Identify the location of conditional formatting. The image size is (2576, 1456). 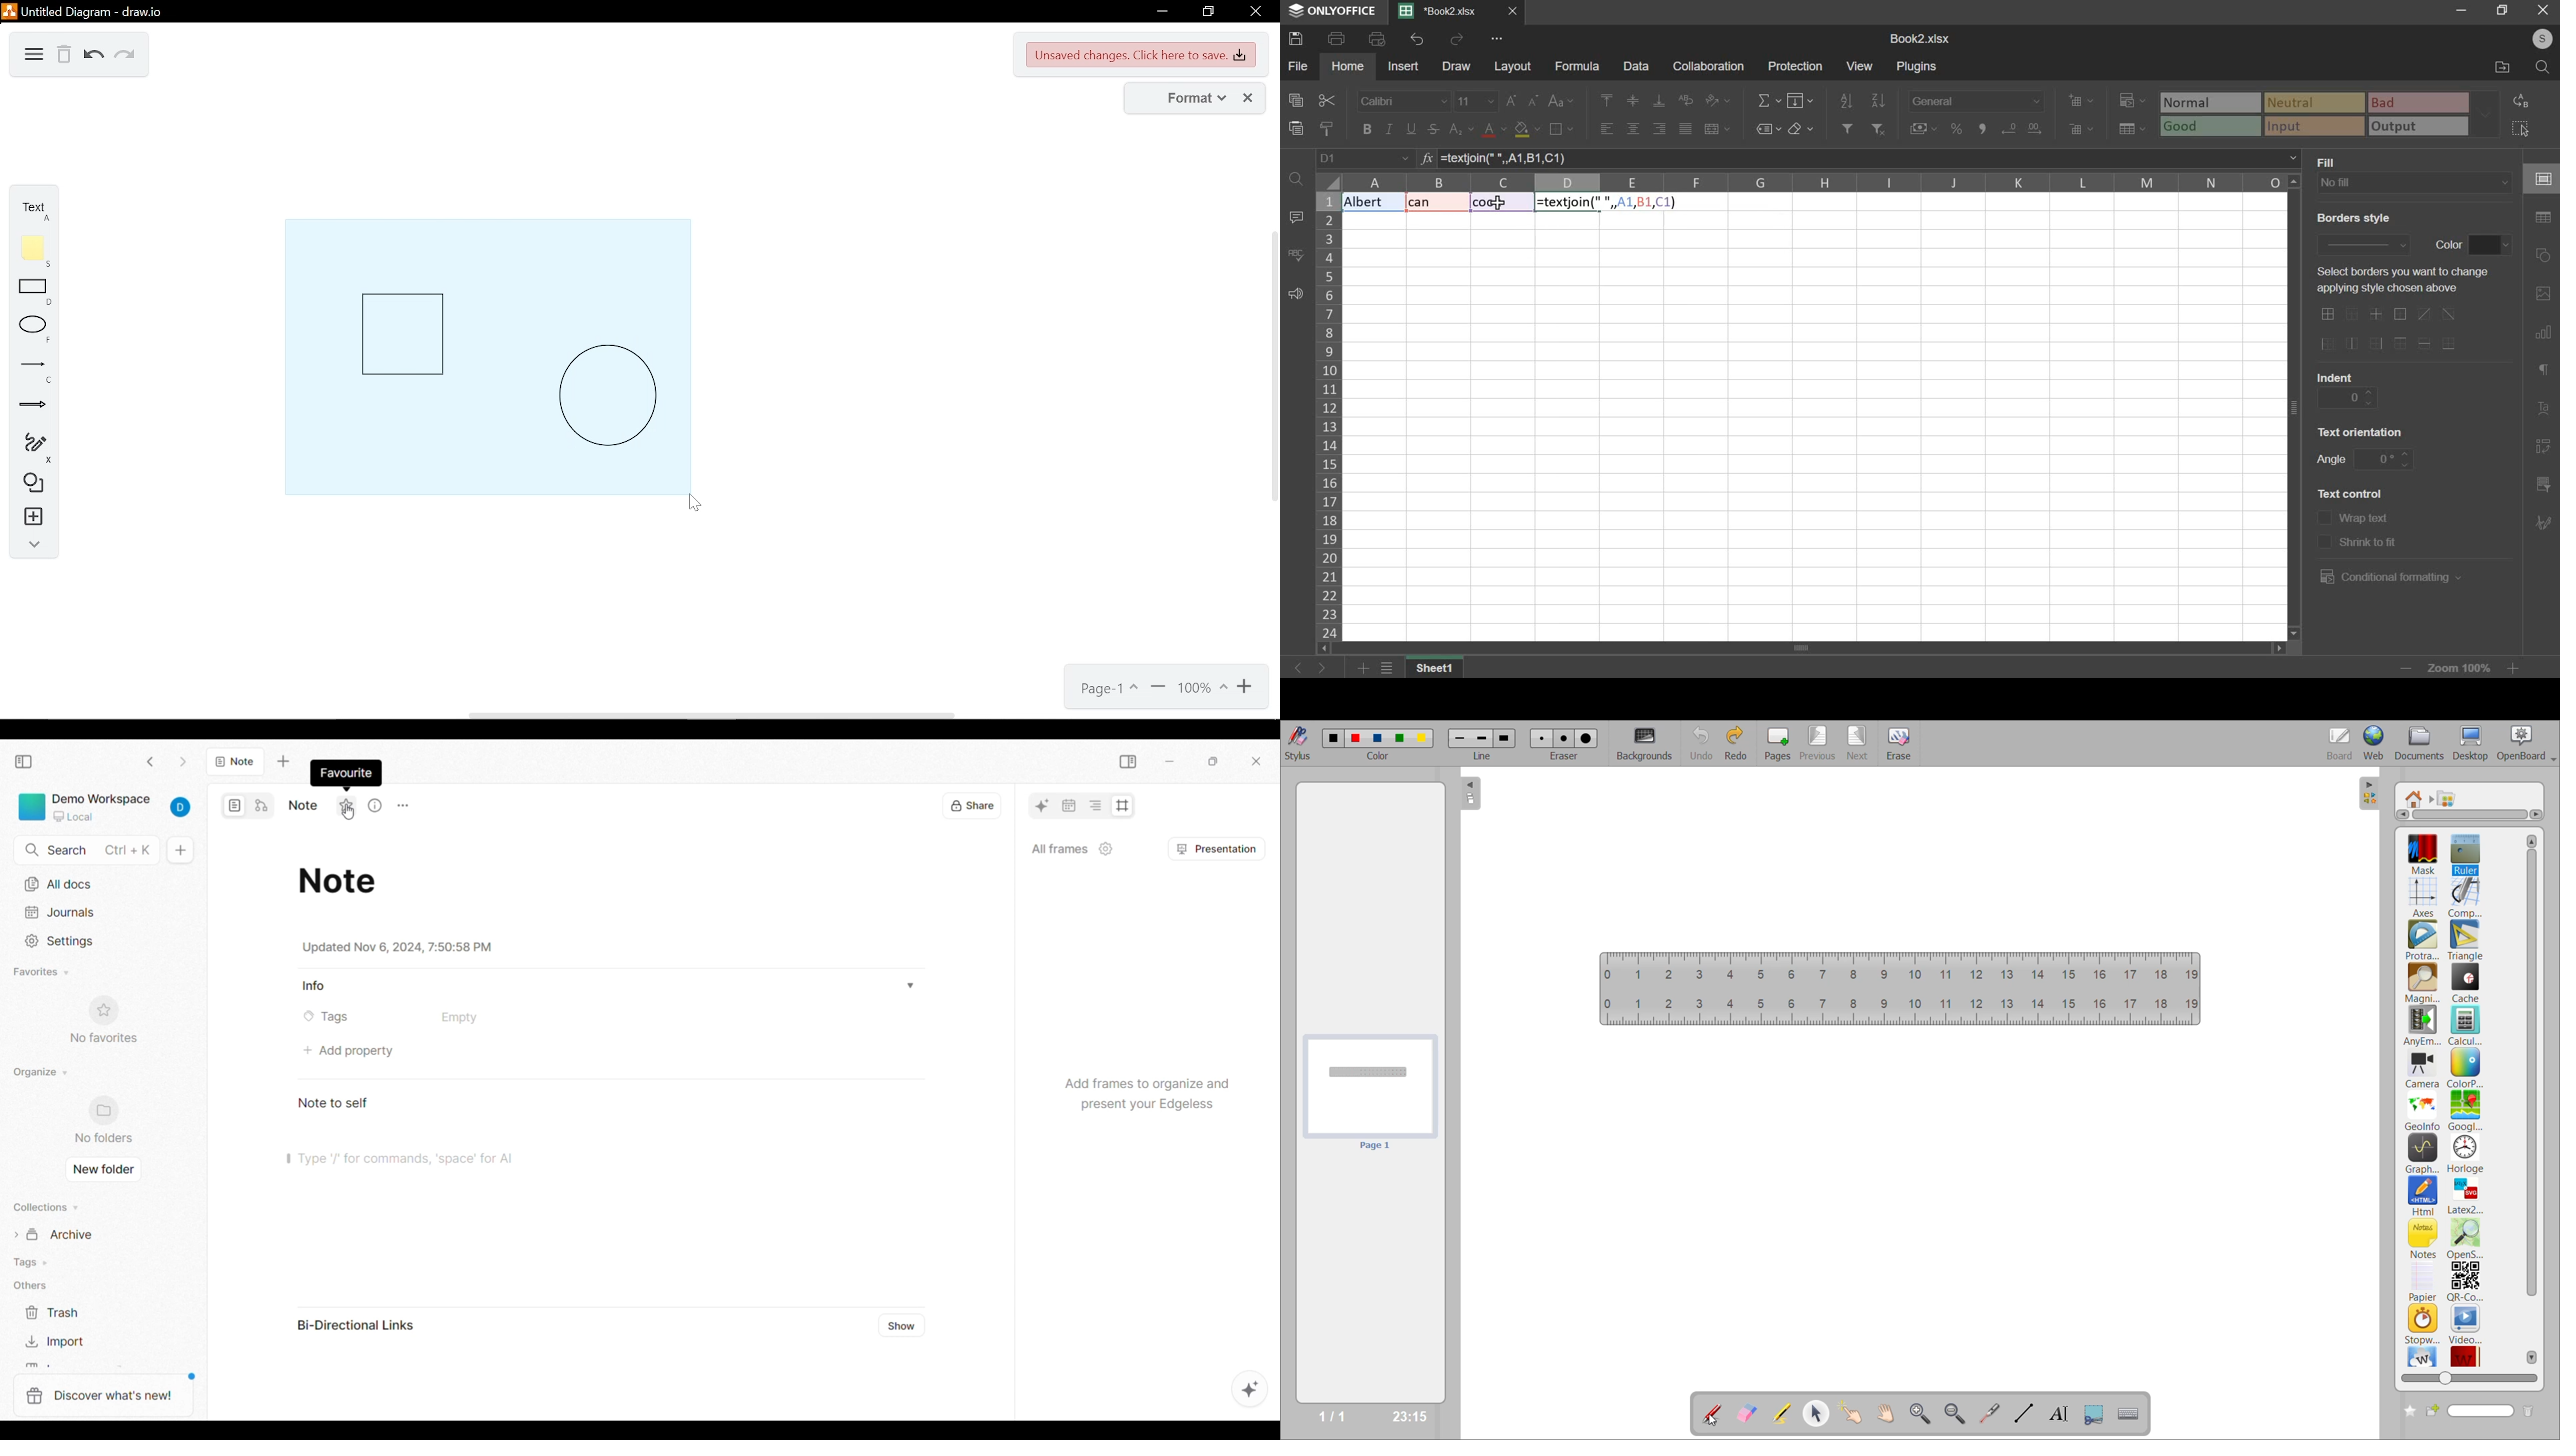
(2388, 577).